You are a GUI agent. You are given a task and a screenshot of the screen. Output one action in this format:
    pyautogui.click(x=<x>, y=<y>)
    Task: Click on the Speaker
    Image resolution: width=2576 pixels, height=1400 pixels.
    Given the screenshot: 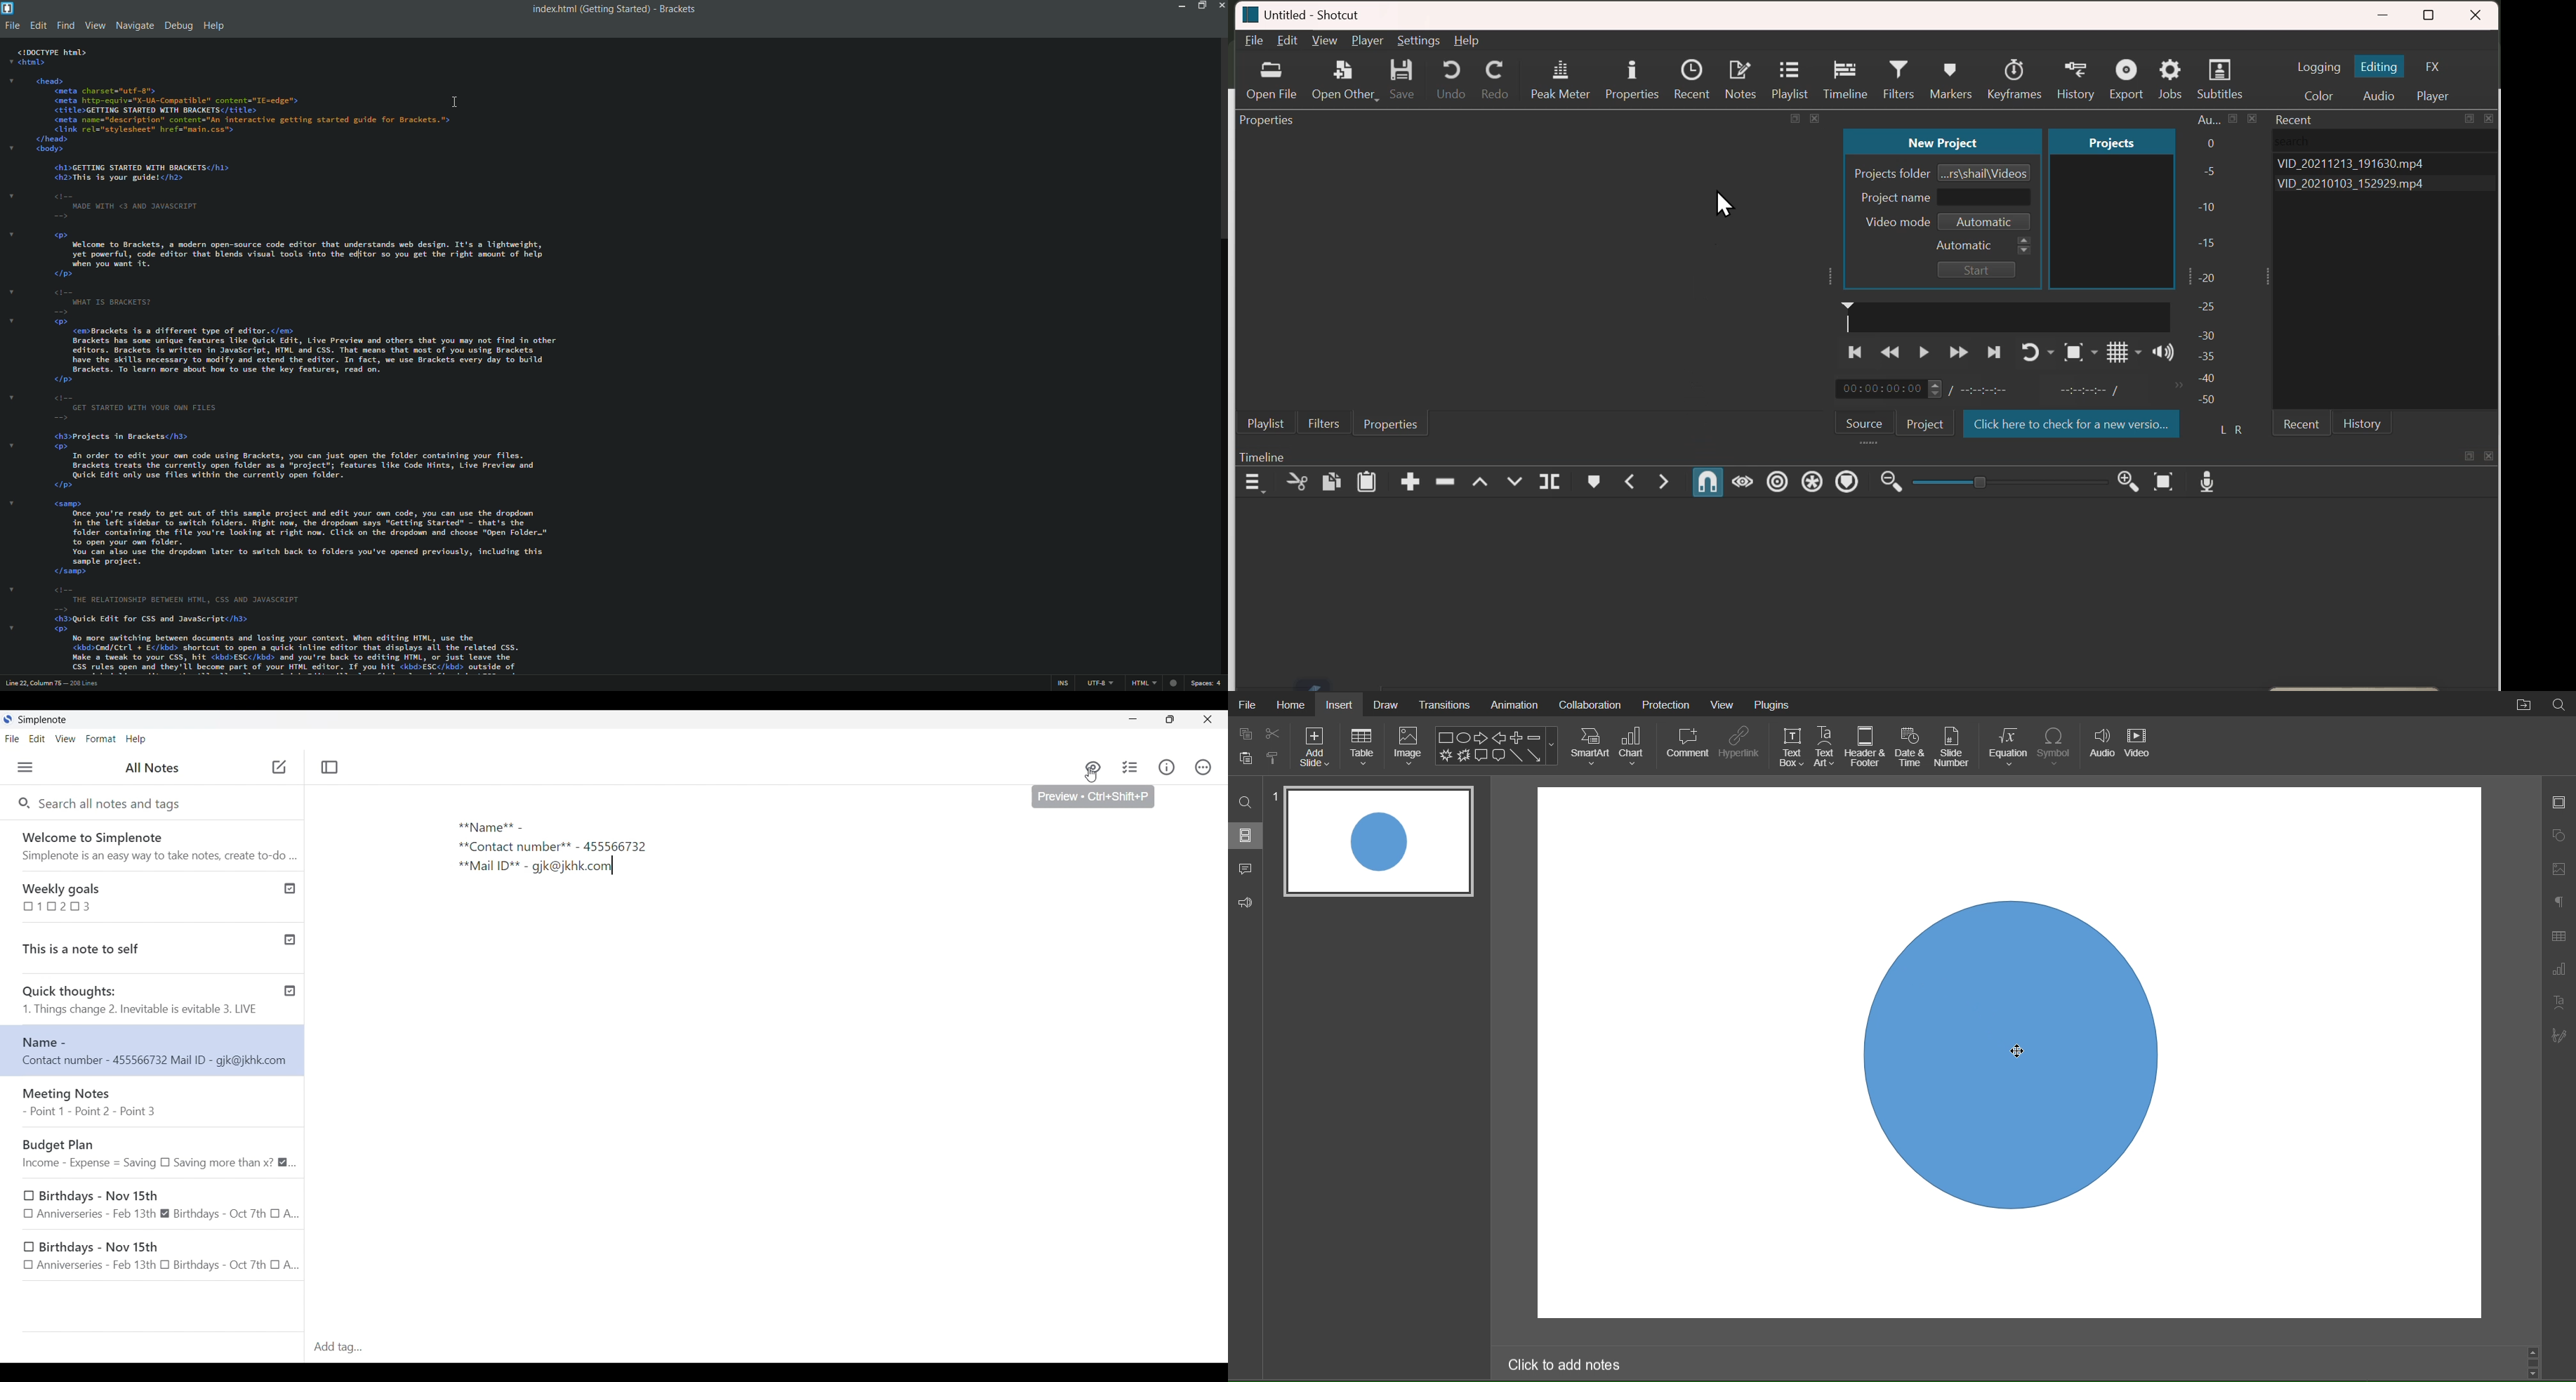 What is the action you would take?
    pyautogui.click(x=2164, y=352)
    